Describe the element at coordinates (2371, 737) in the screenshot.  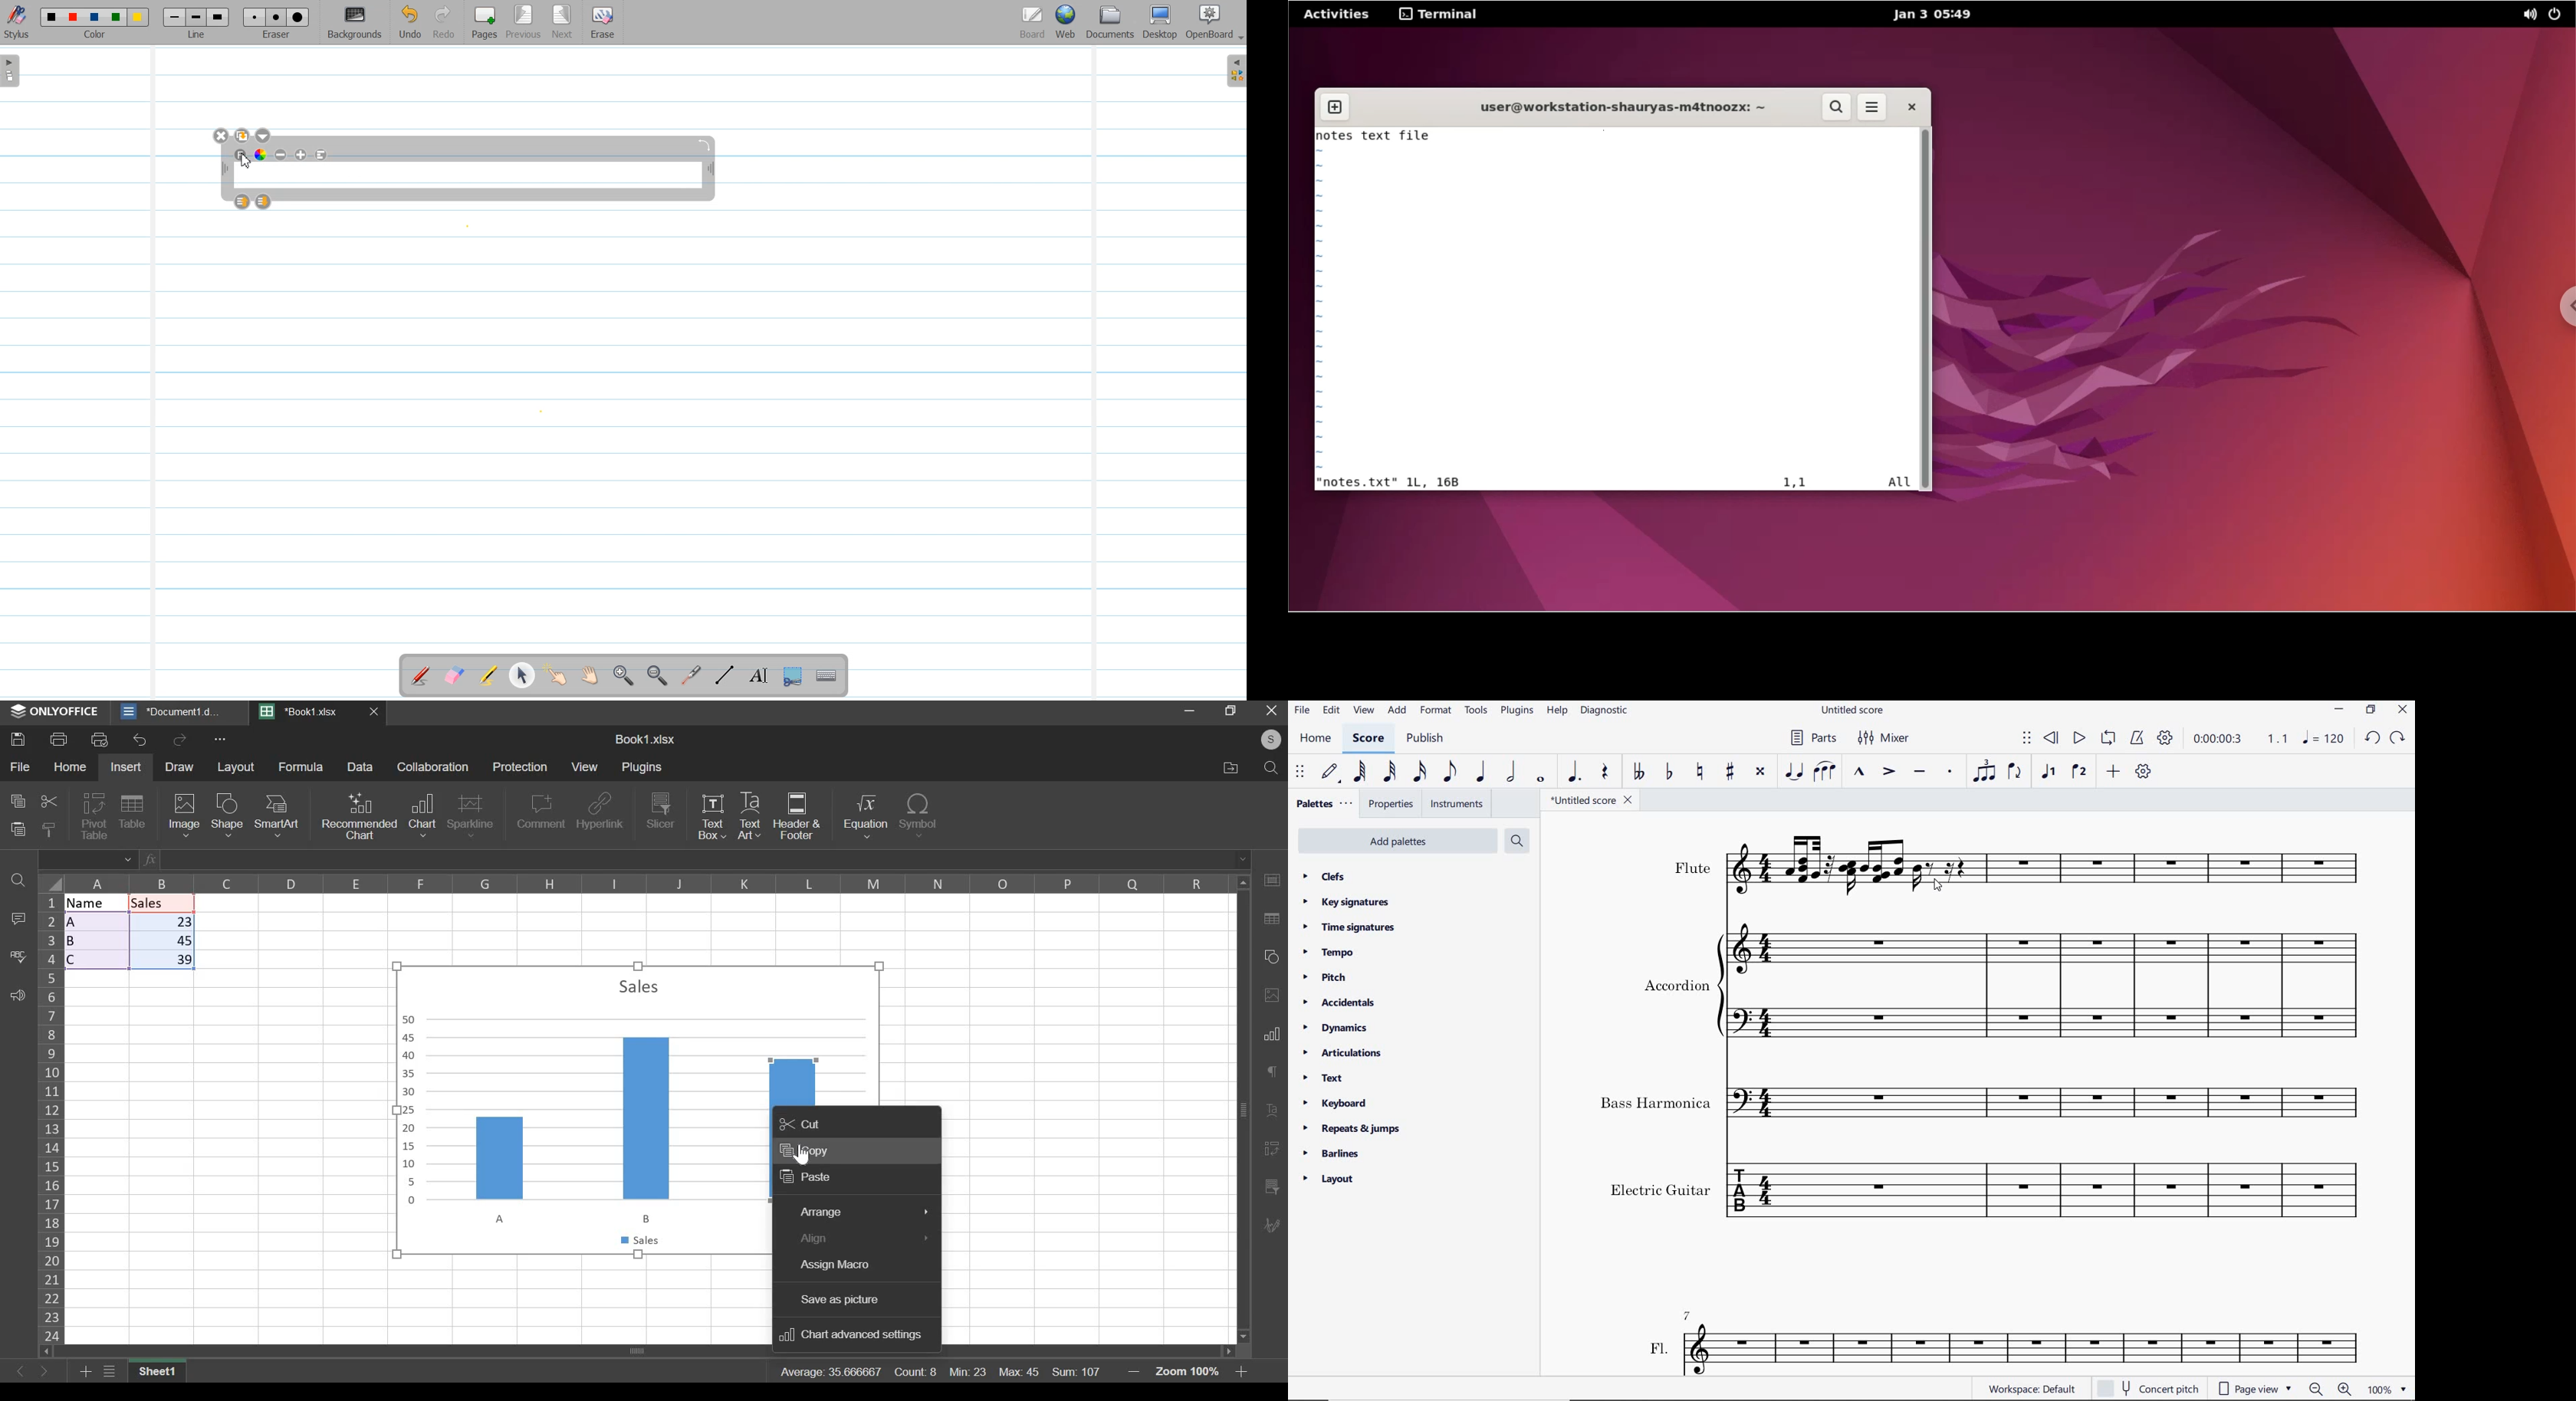
I see `UNDO` at that location.